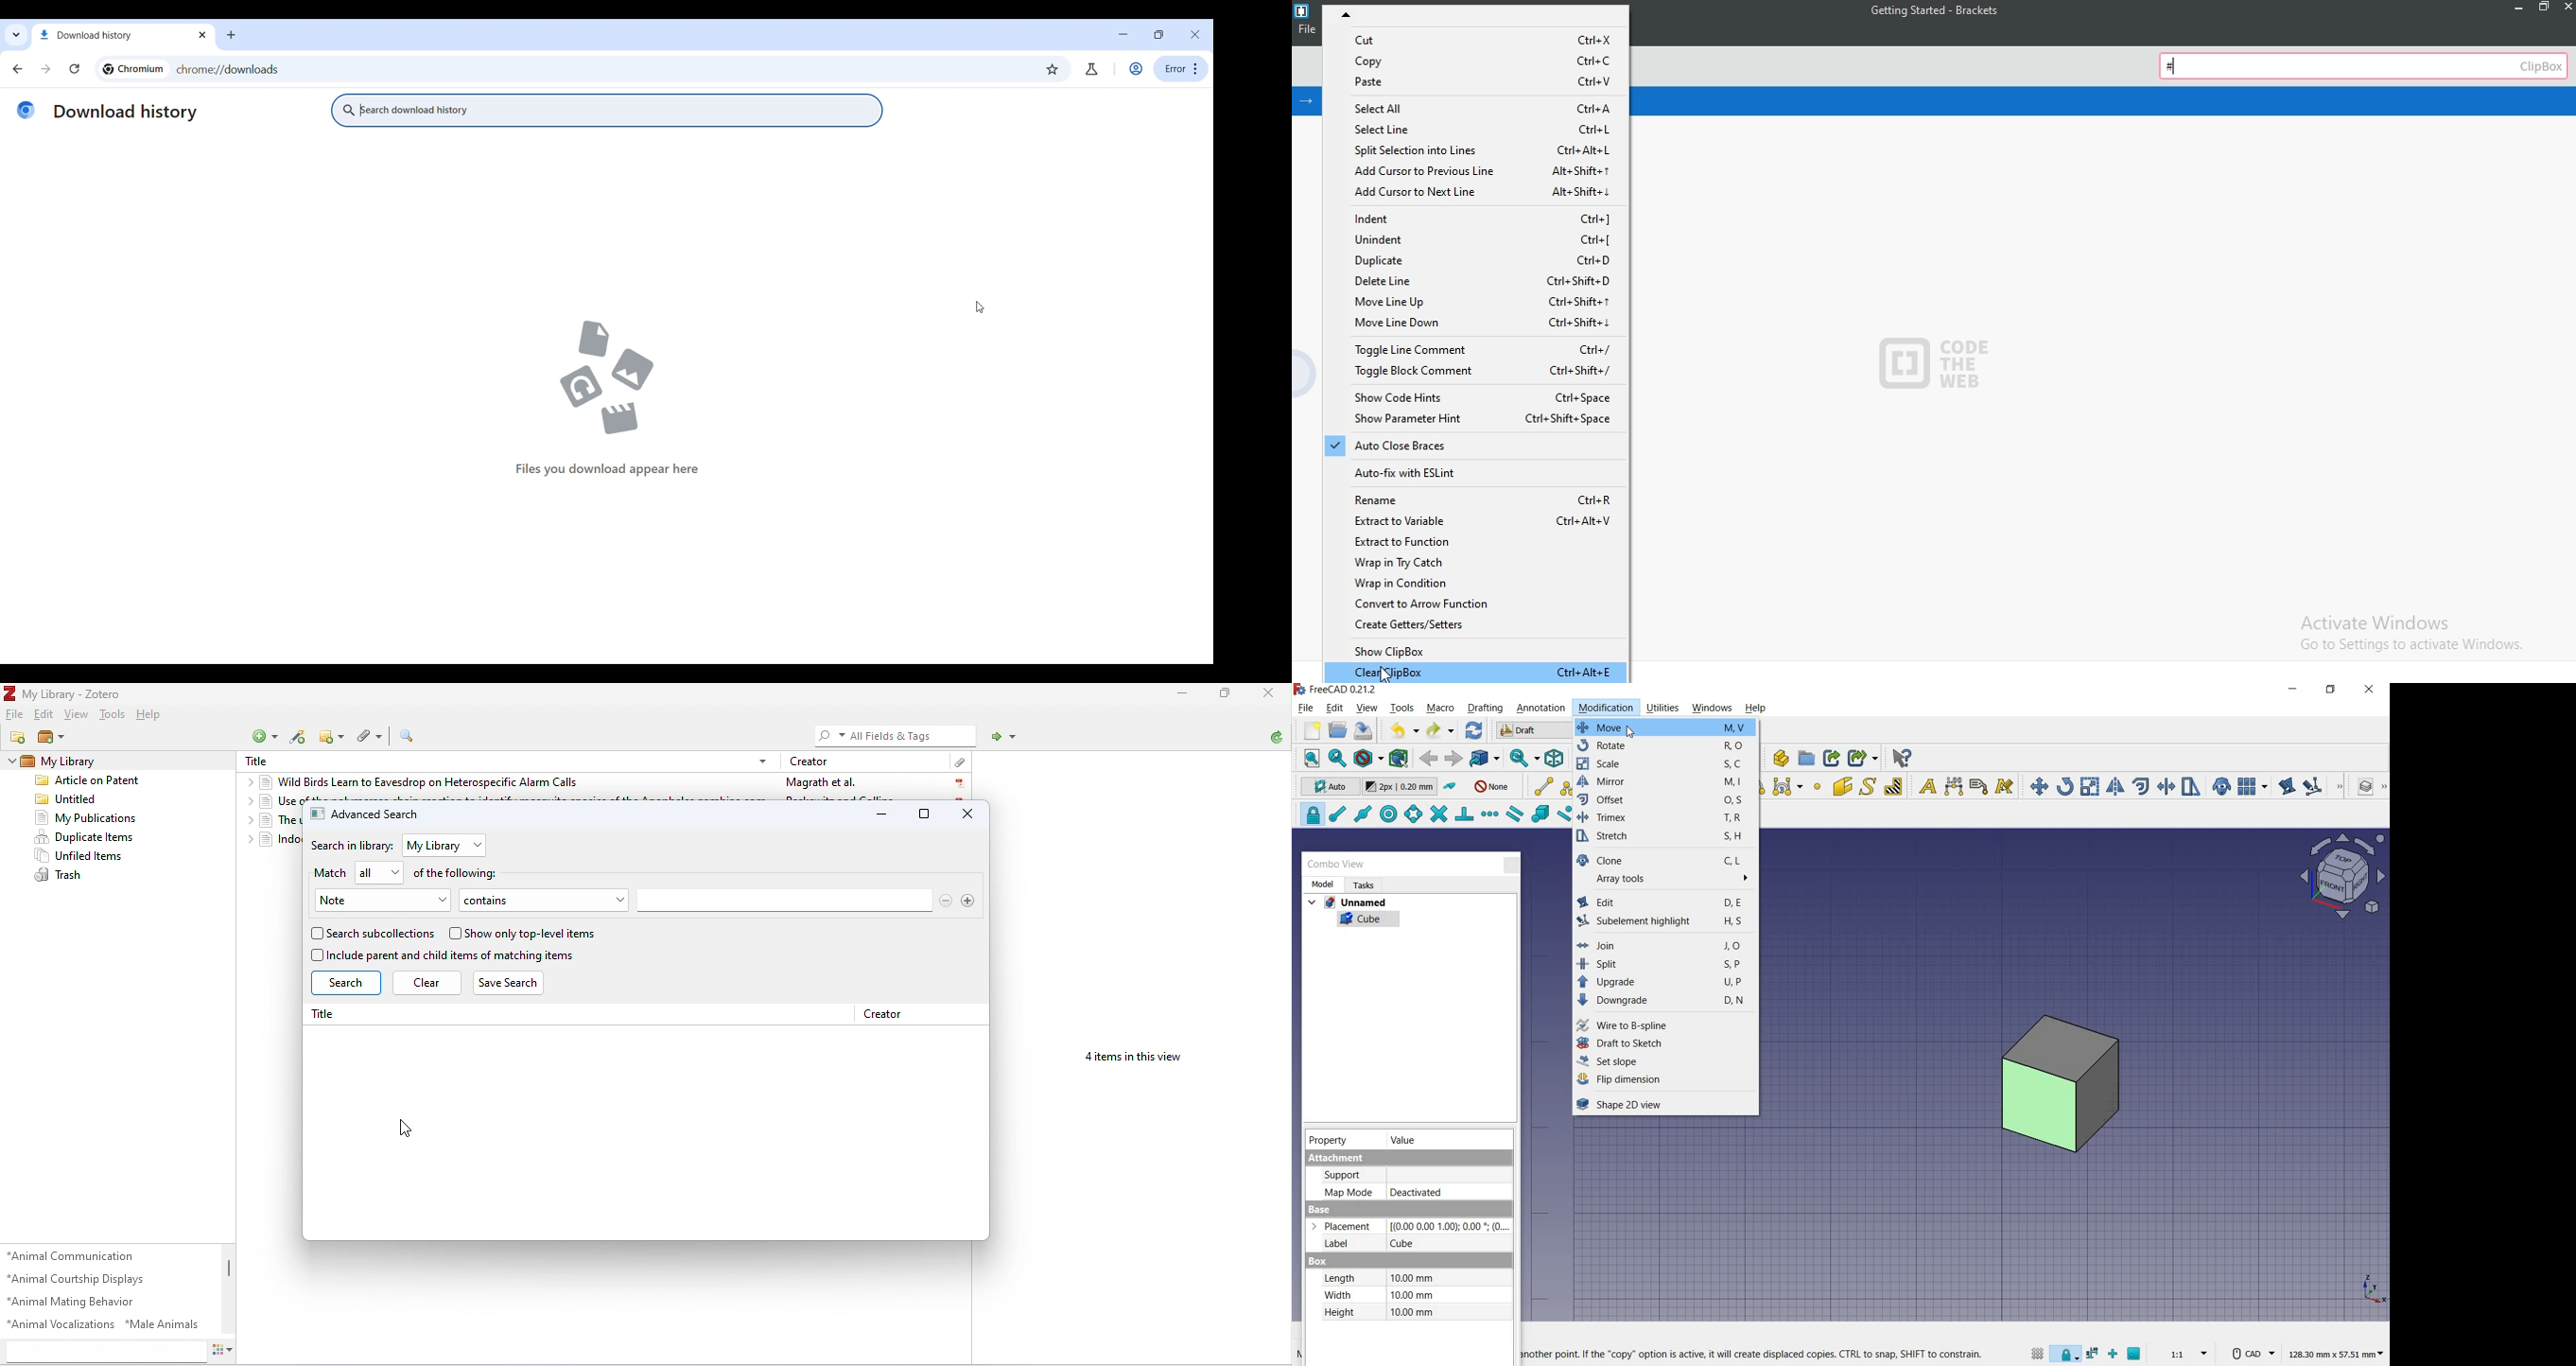 The image size is (2576, 1372). Describe the element at coordinates (2513, 8) in the screenshot. I see `minimize` at that location.